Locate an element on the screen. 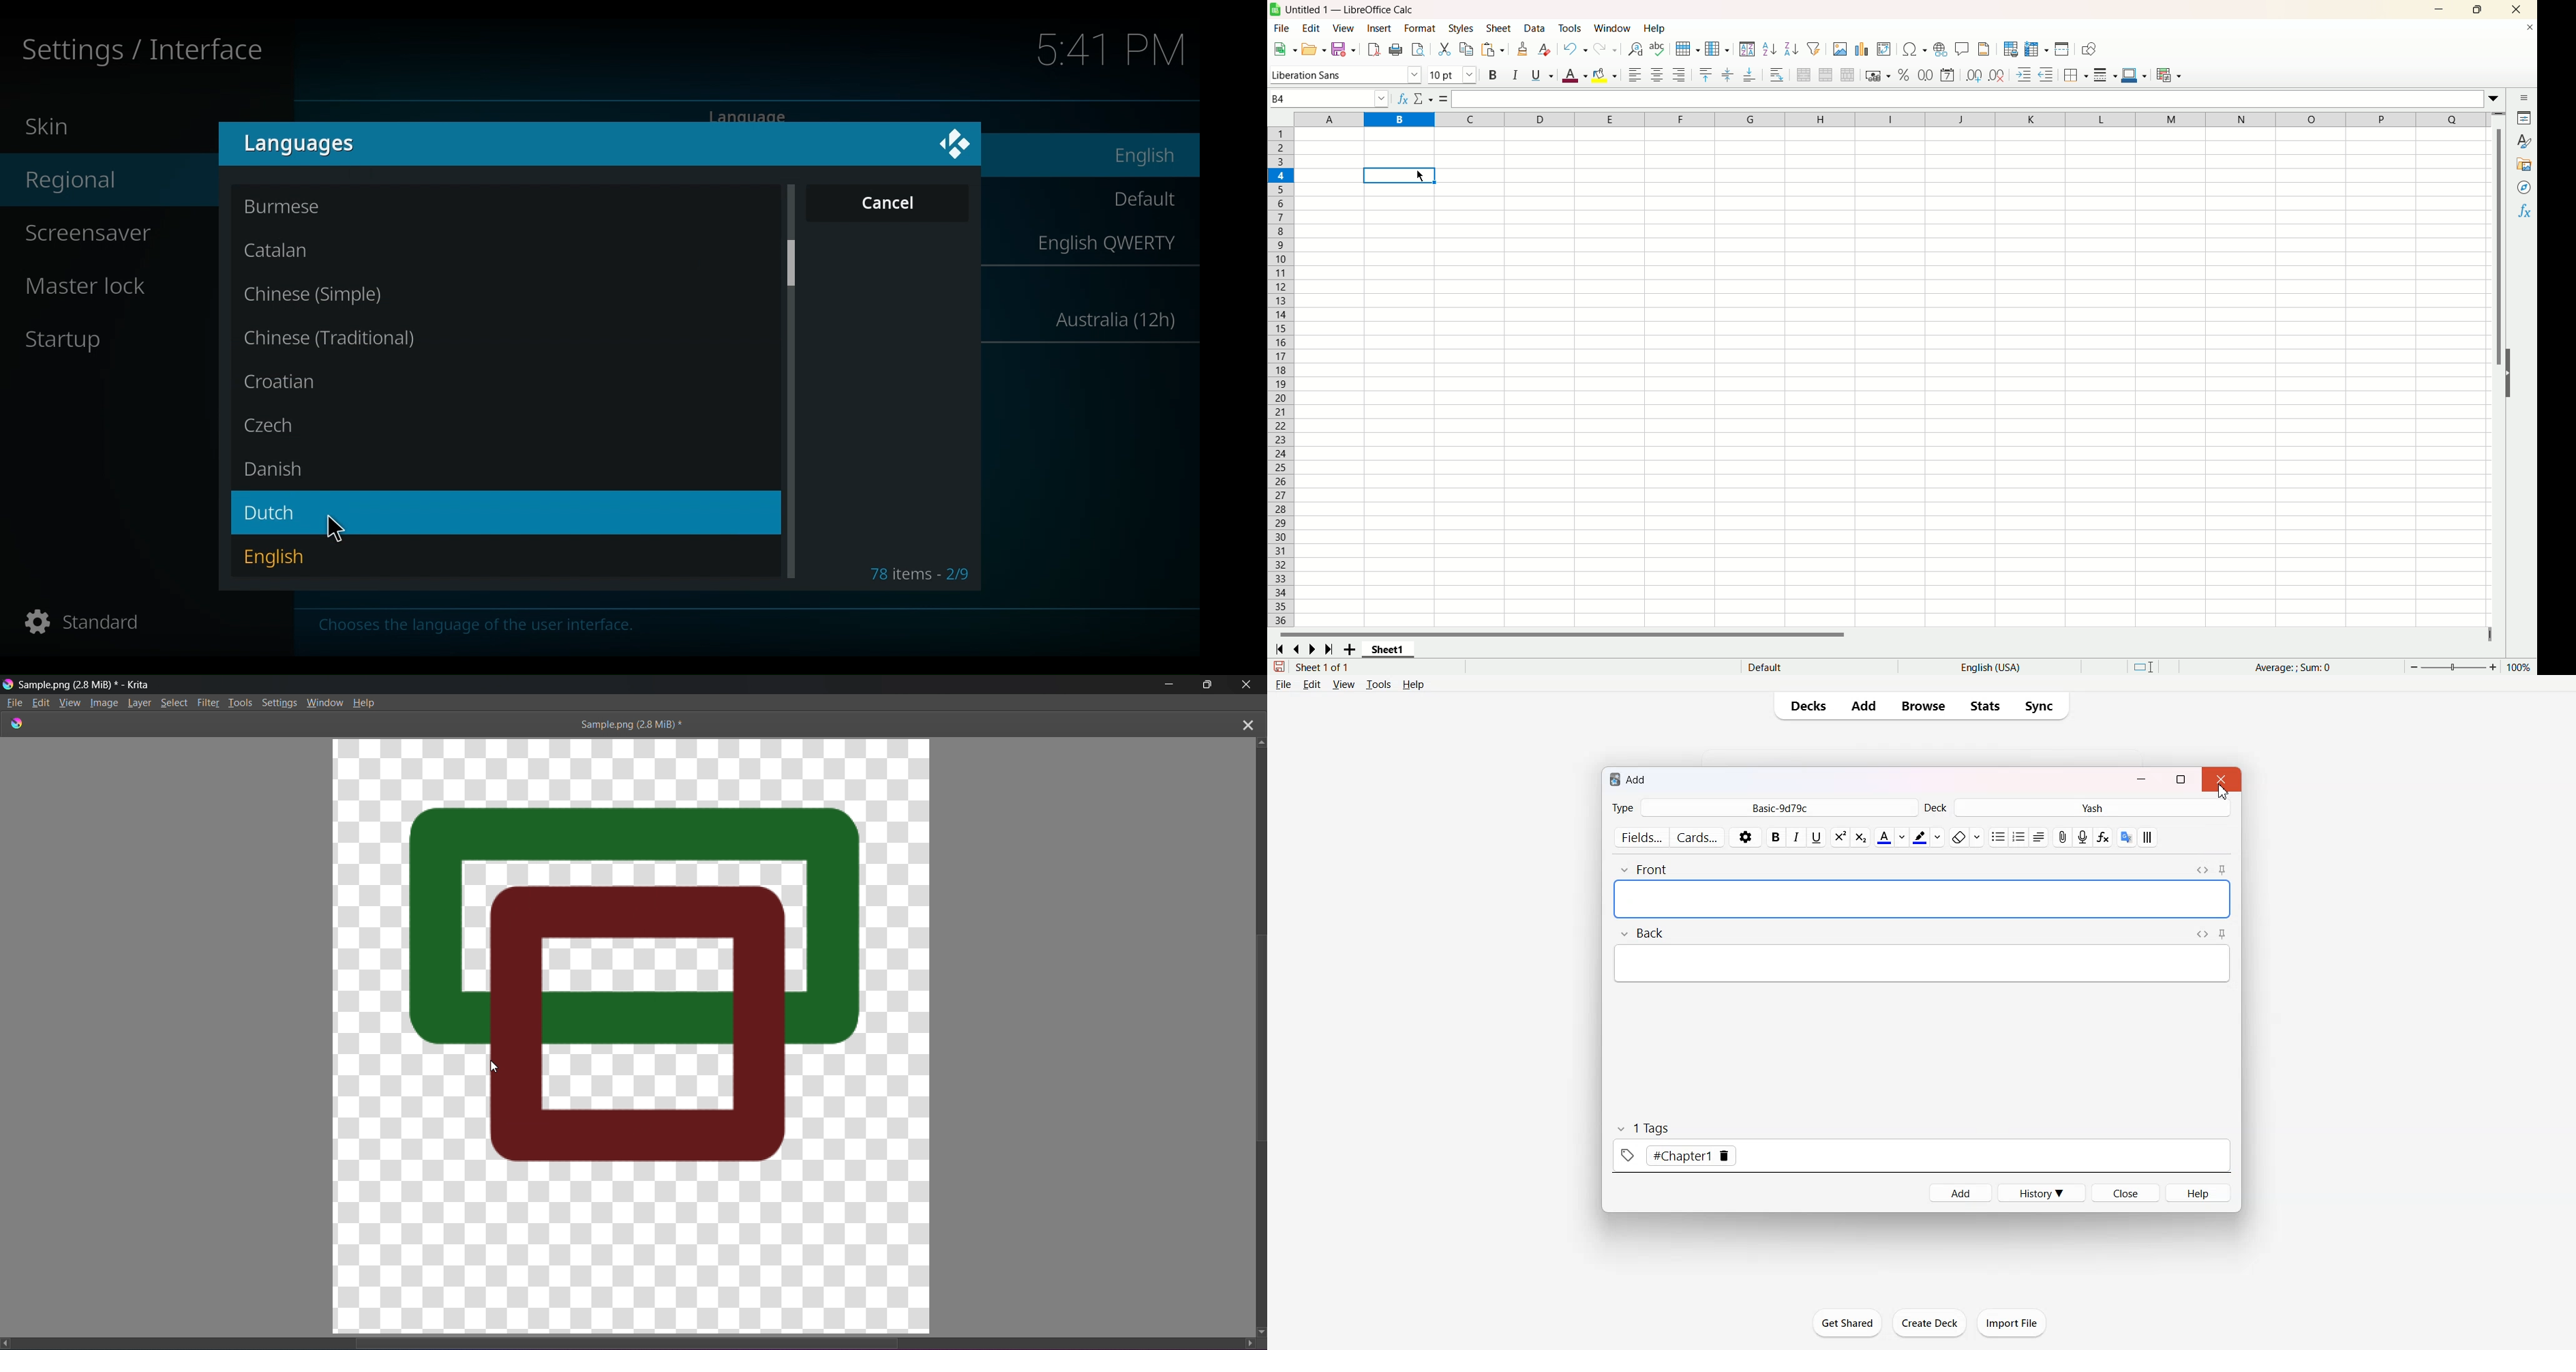 This screenshot has height=1372, width=2576. Toggle Sticky is located at coordinates (2222, 870).